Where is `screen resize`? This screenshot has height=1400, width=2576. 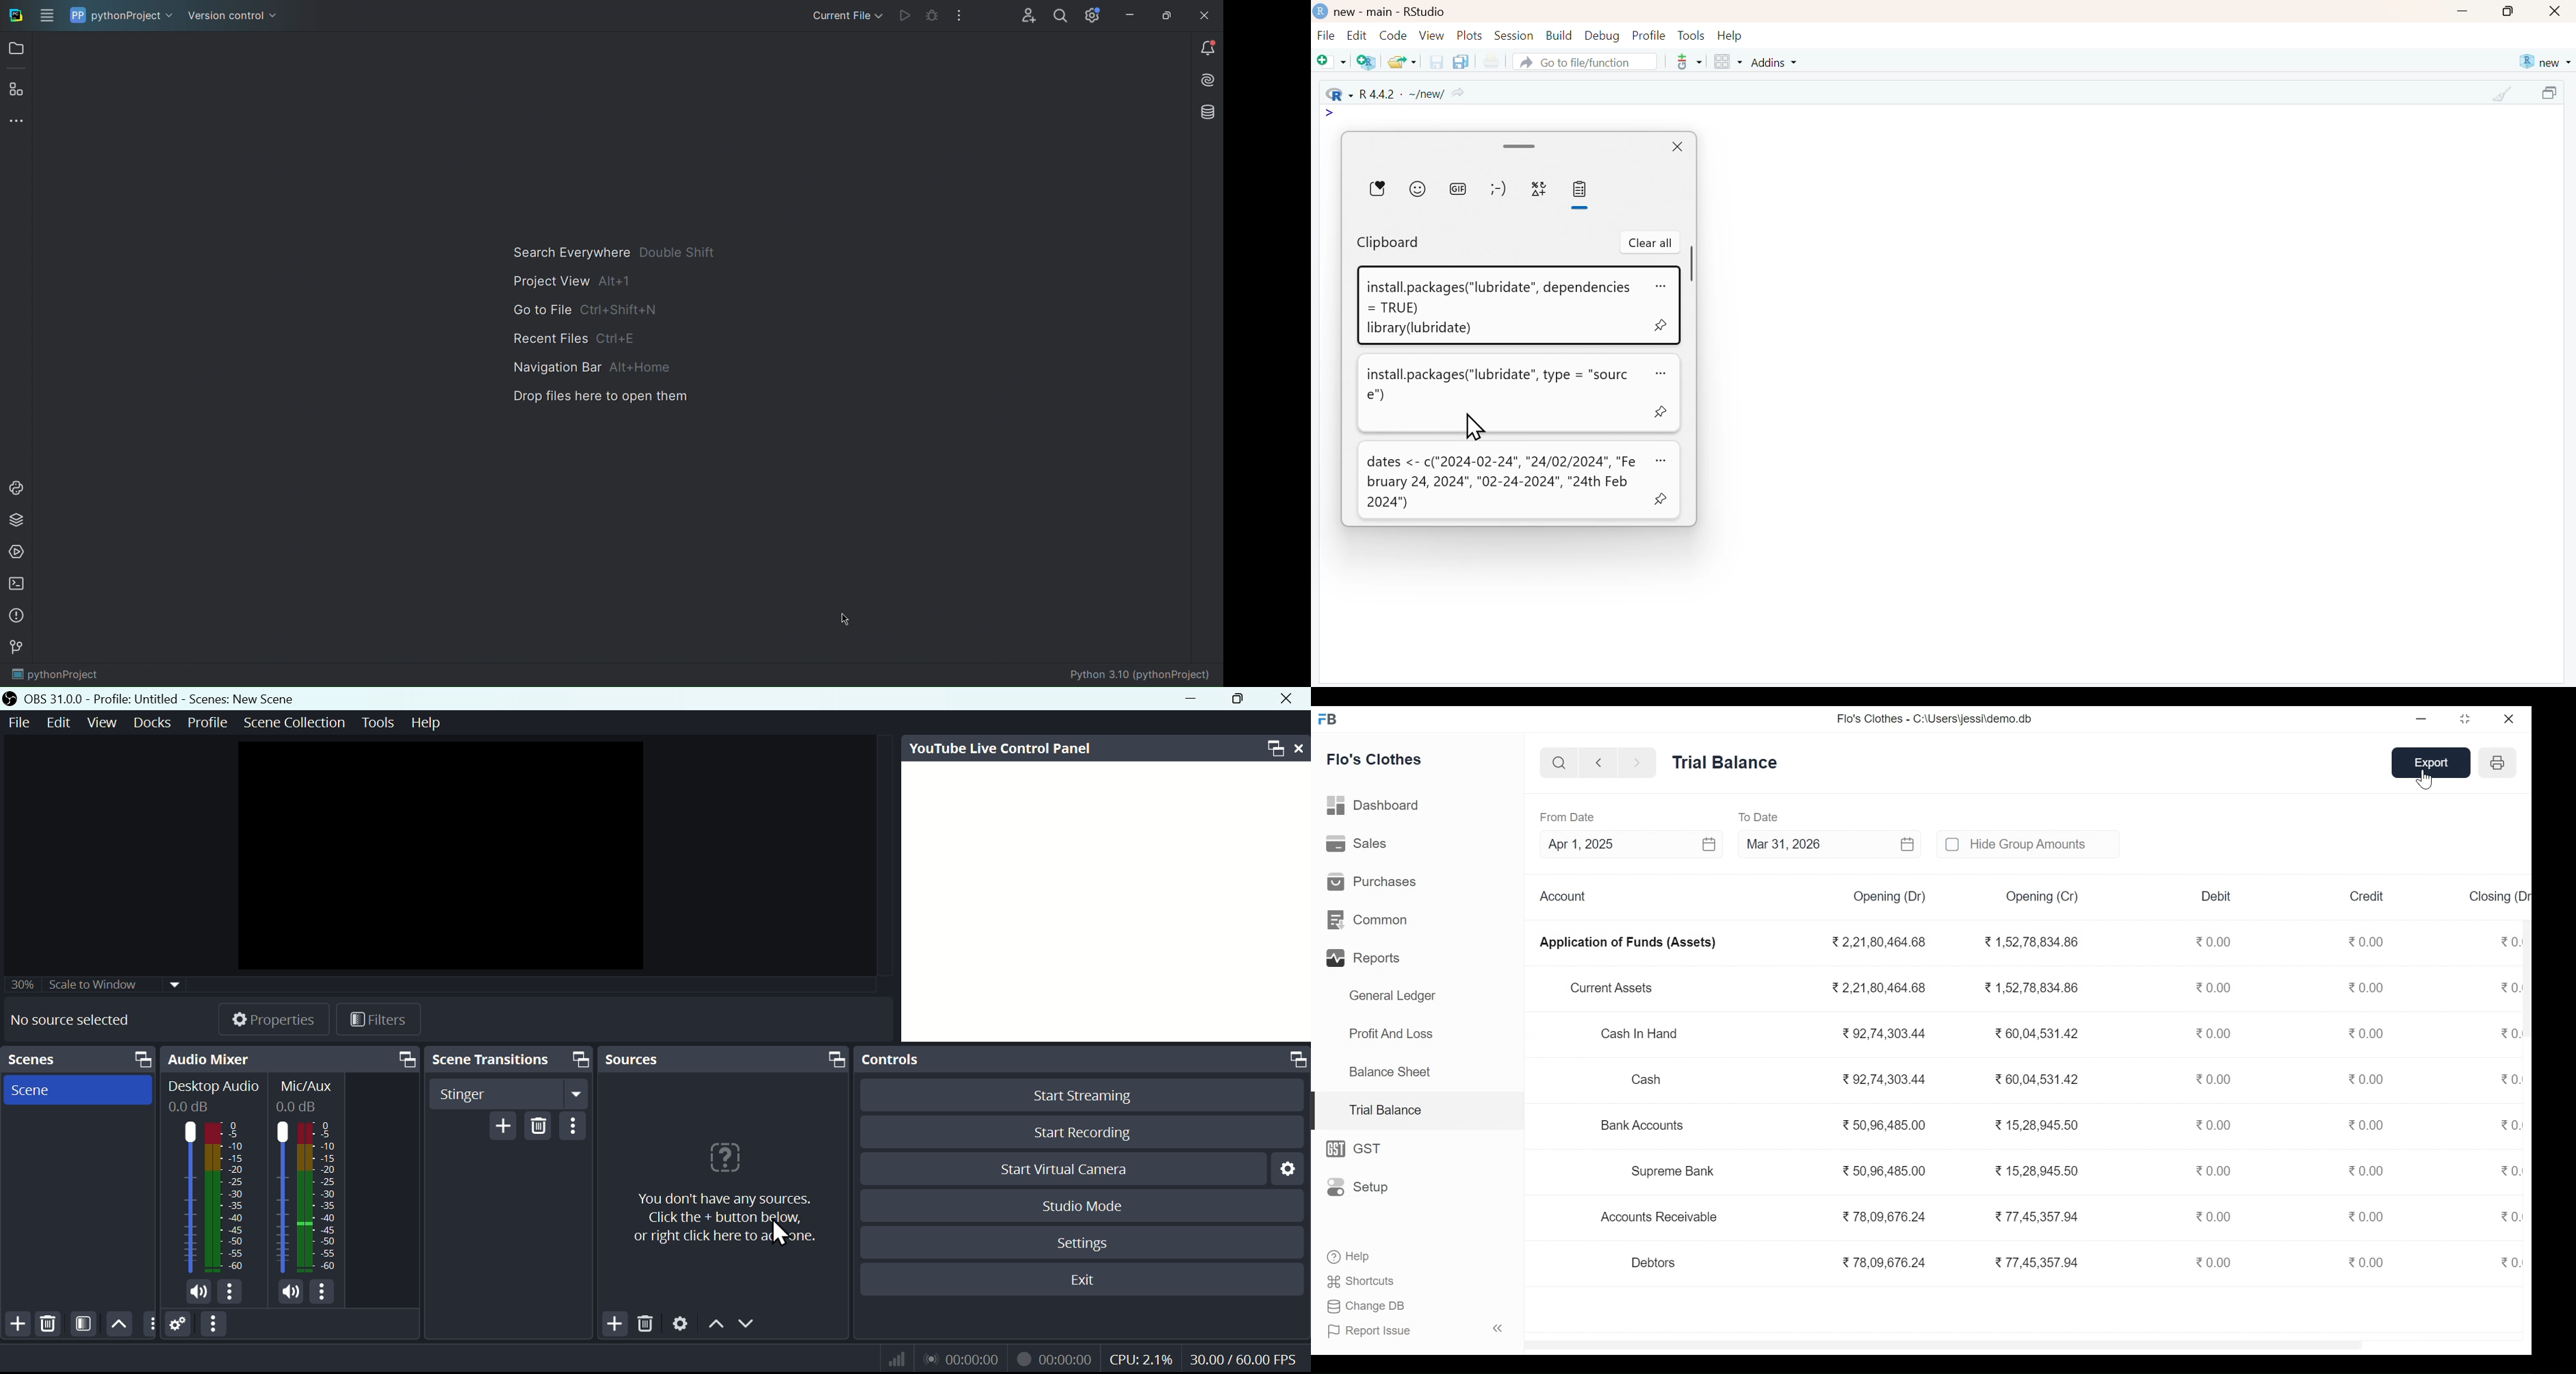
screen resize is located at coordinates (1294, 1060).